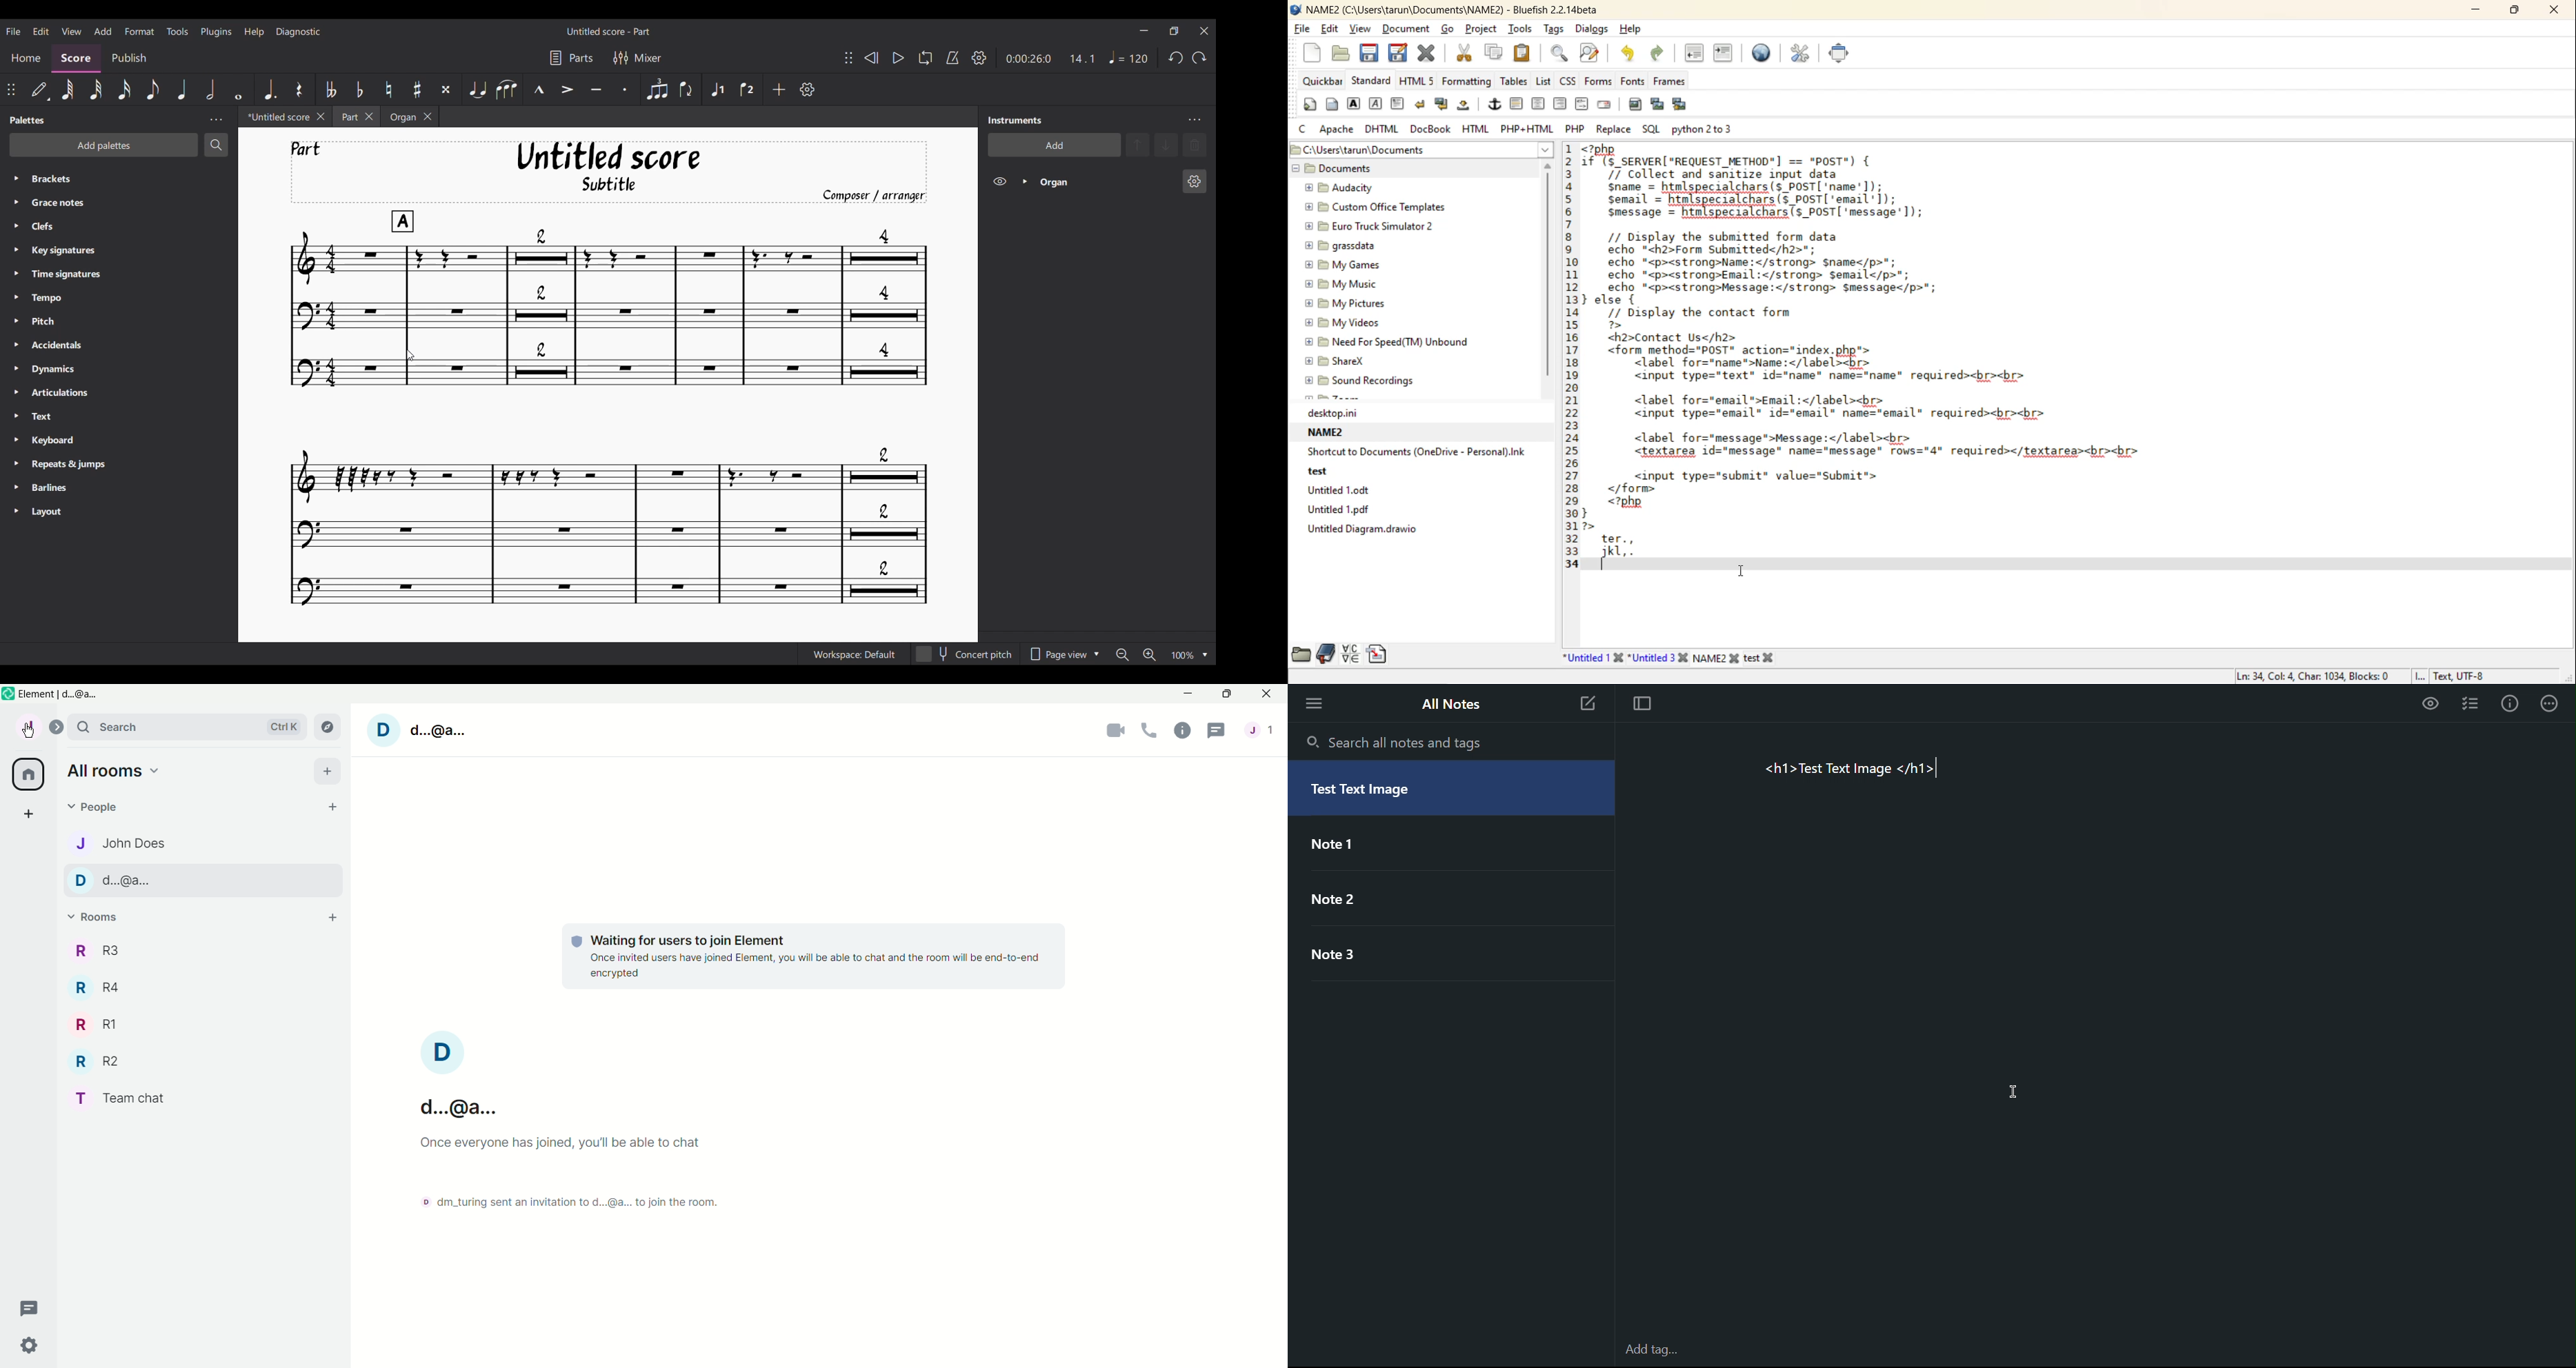 This screenshot has height=1372, width=2576. I want to click on Augmentation dot, so click(270, 90).